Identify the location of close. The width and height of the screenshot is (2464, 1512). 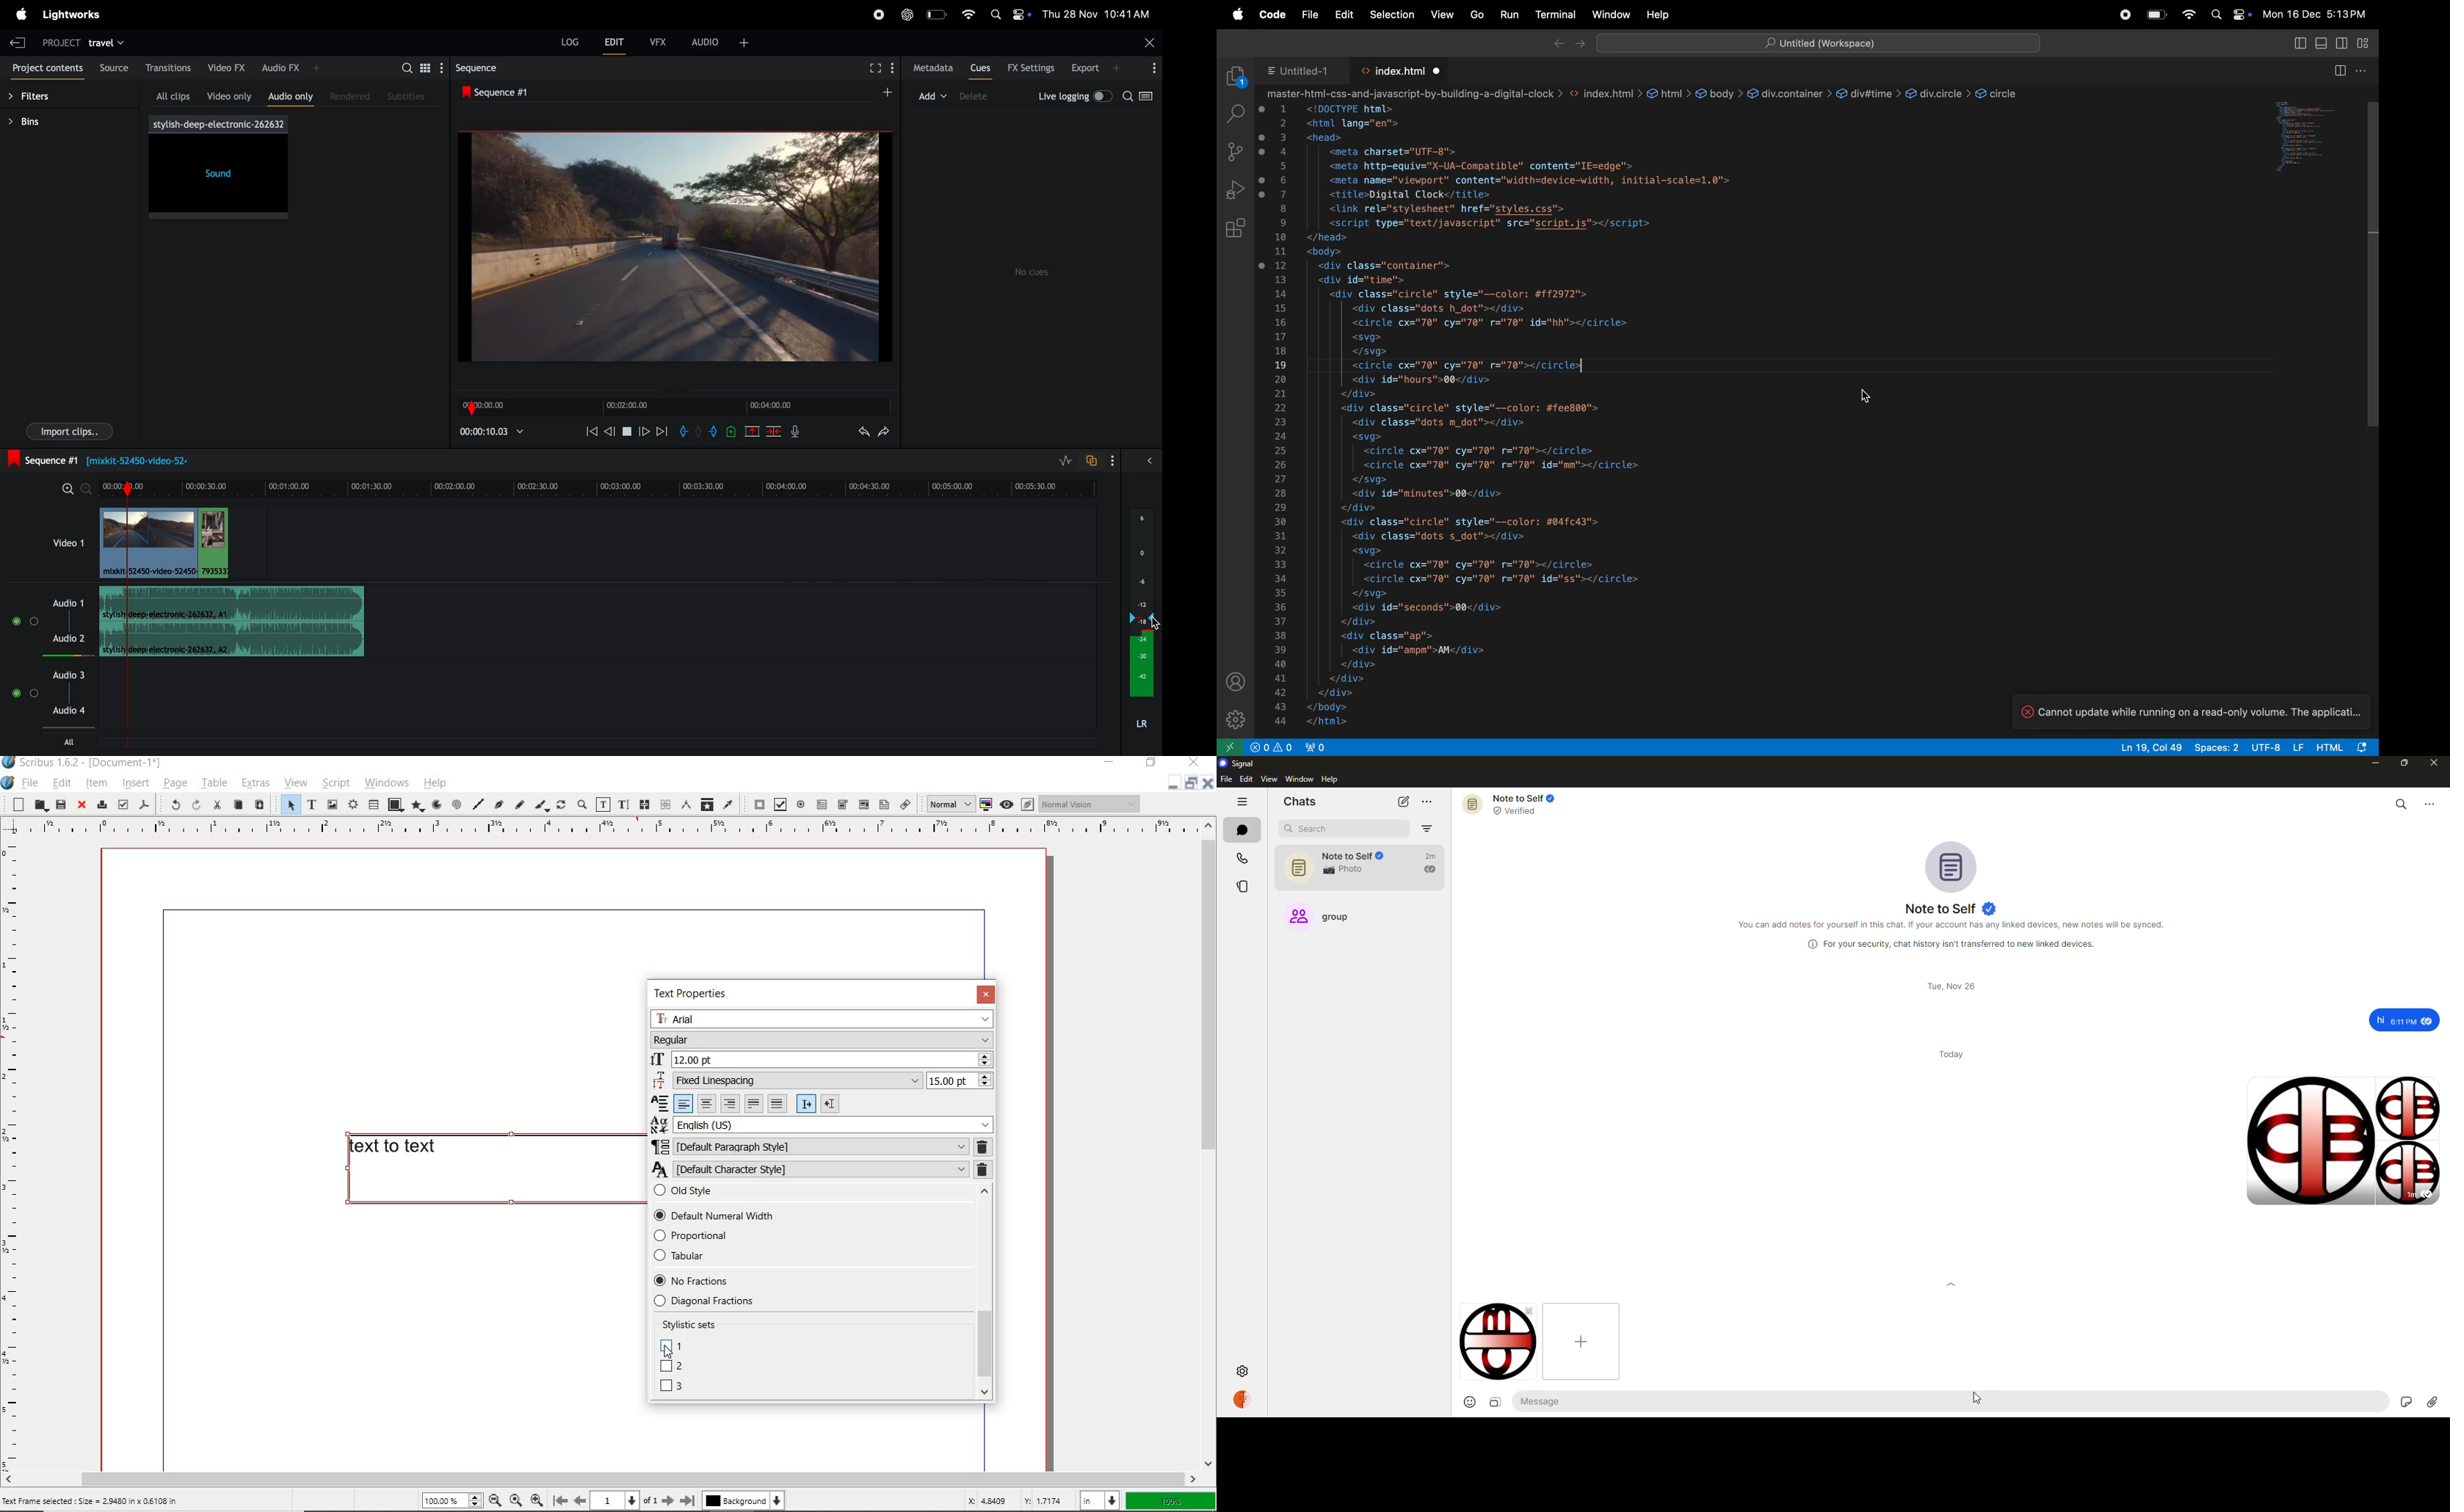
(1194, 763).